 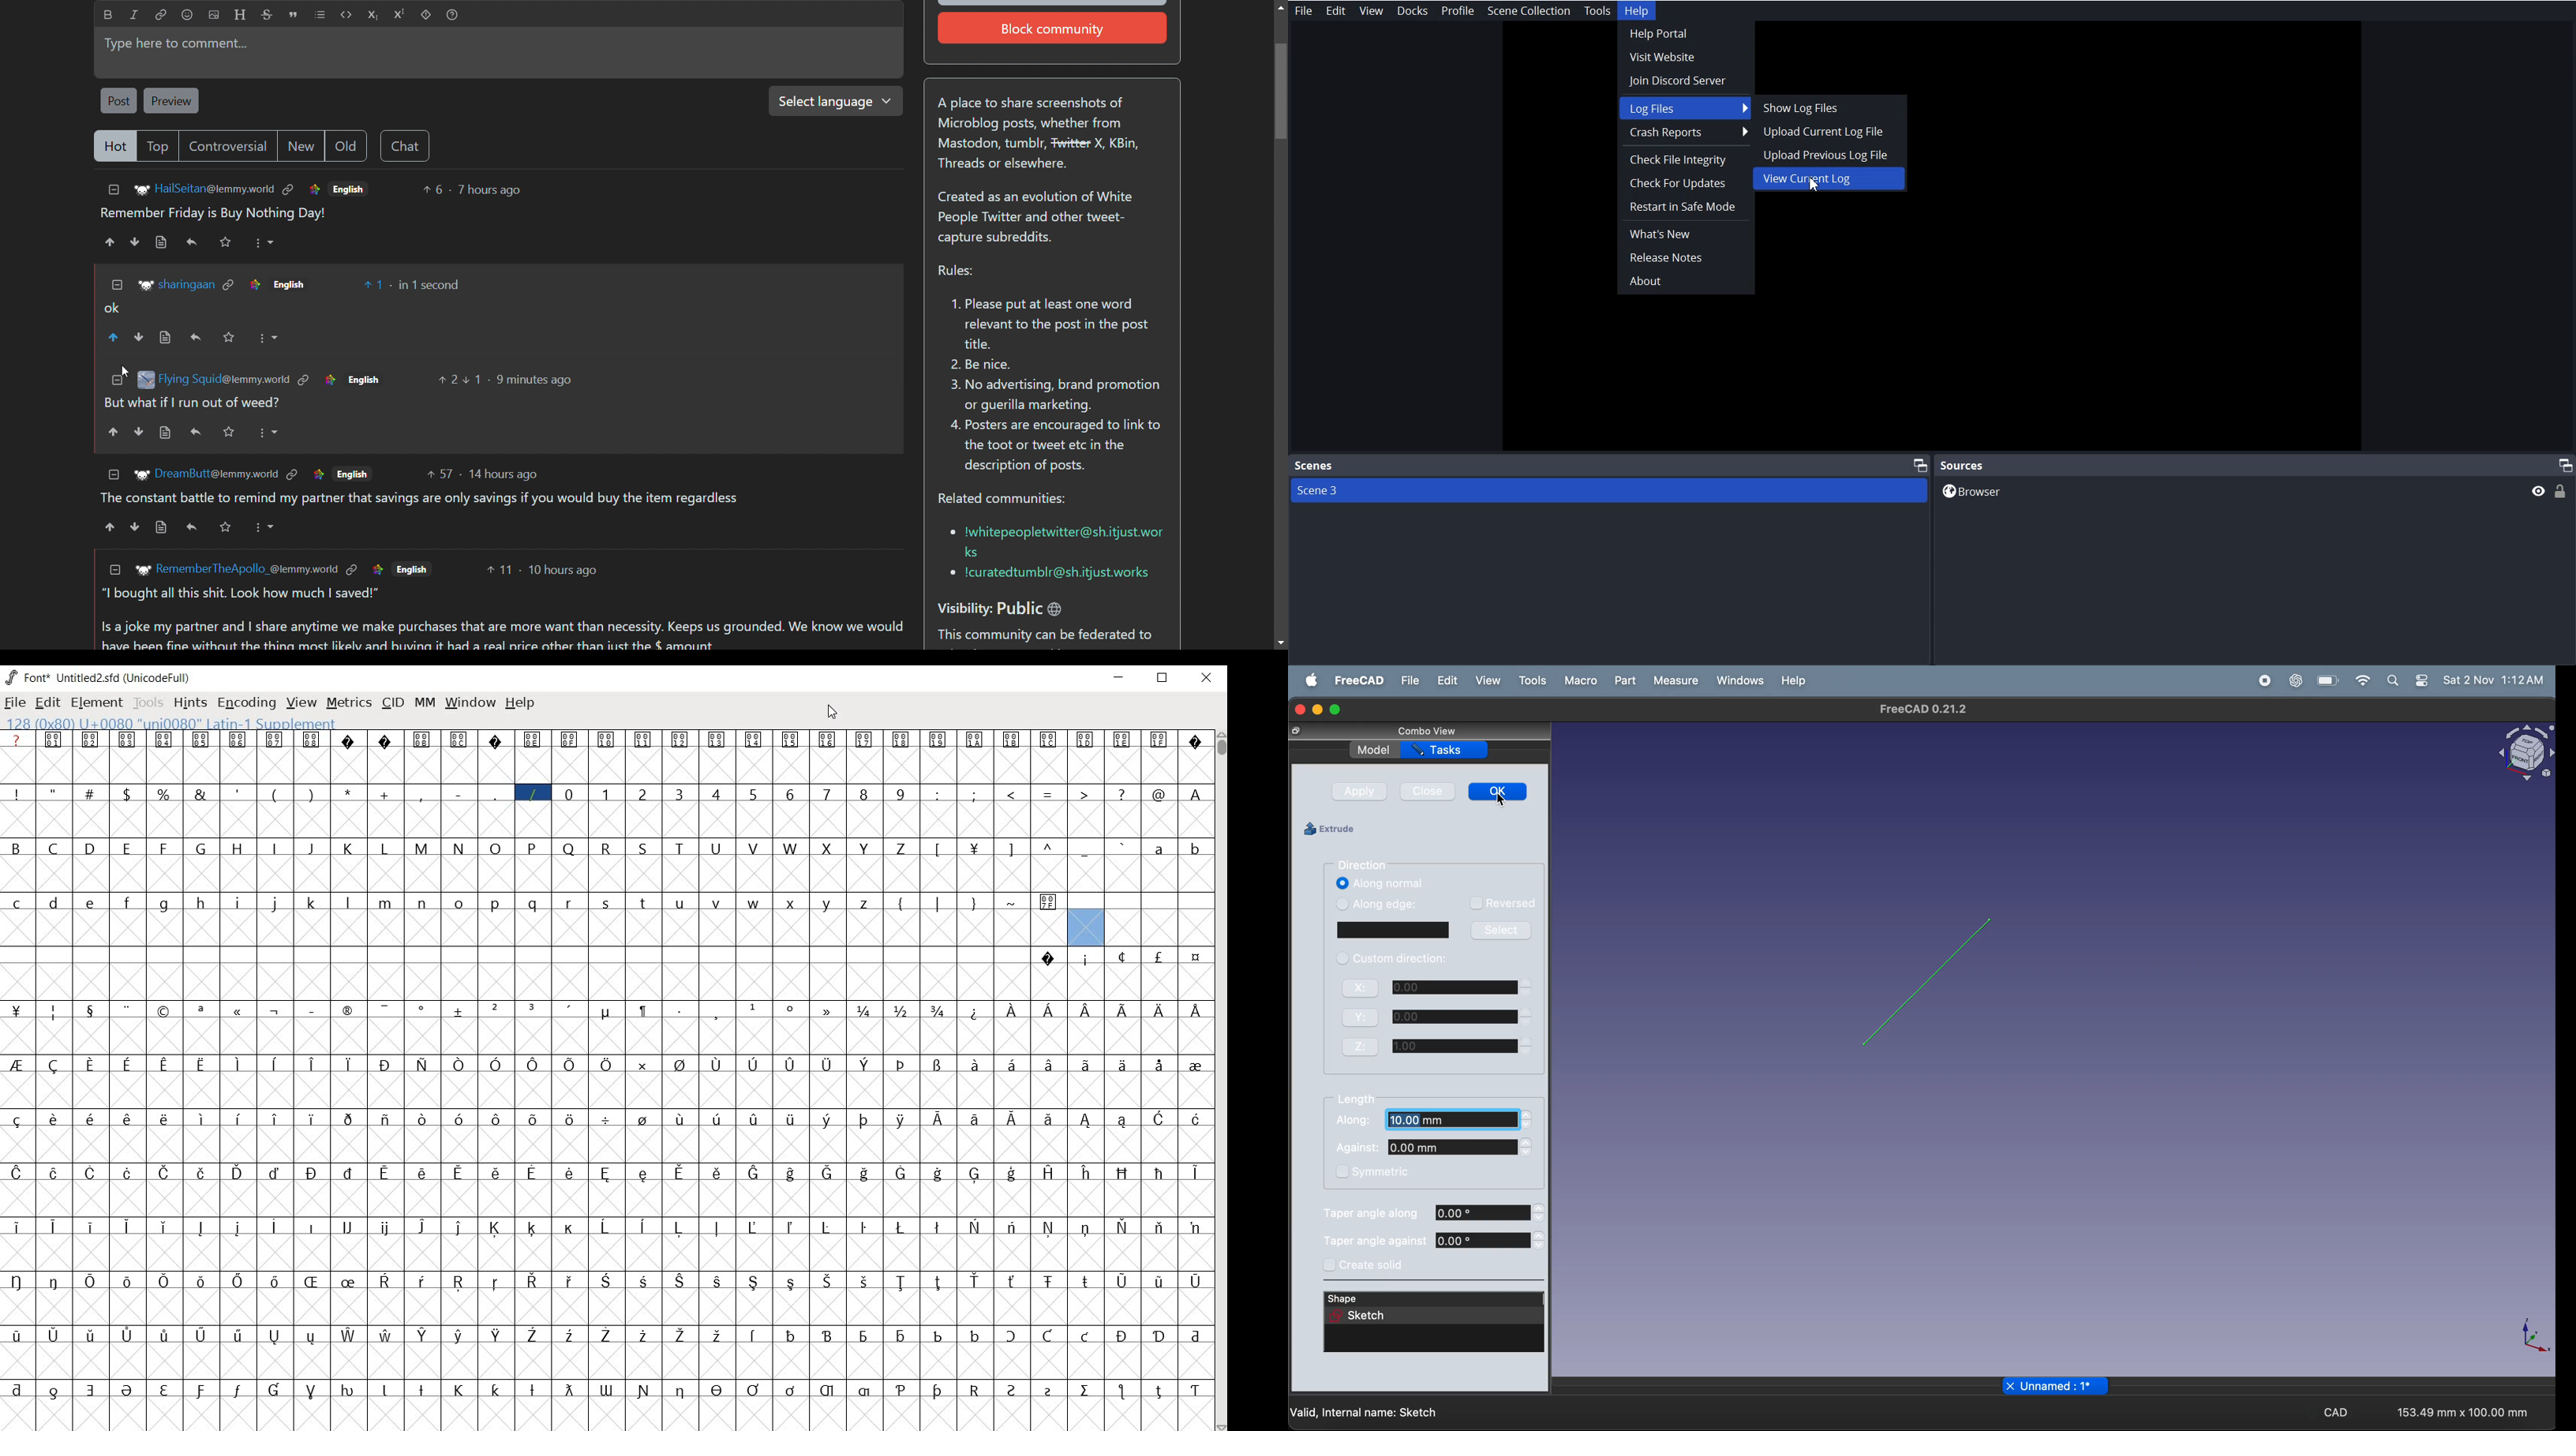 What do you see at coordinates (1196, 958) in the screenshot?
I see `glyph` at bounding box center [1196, 958].